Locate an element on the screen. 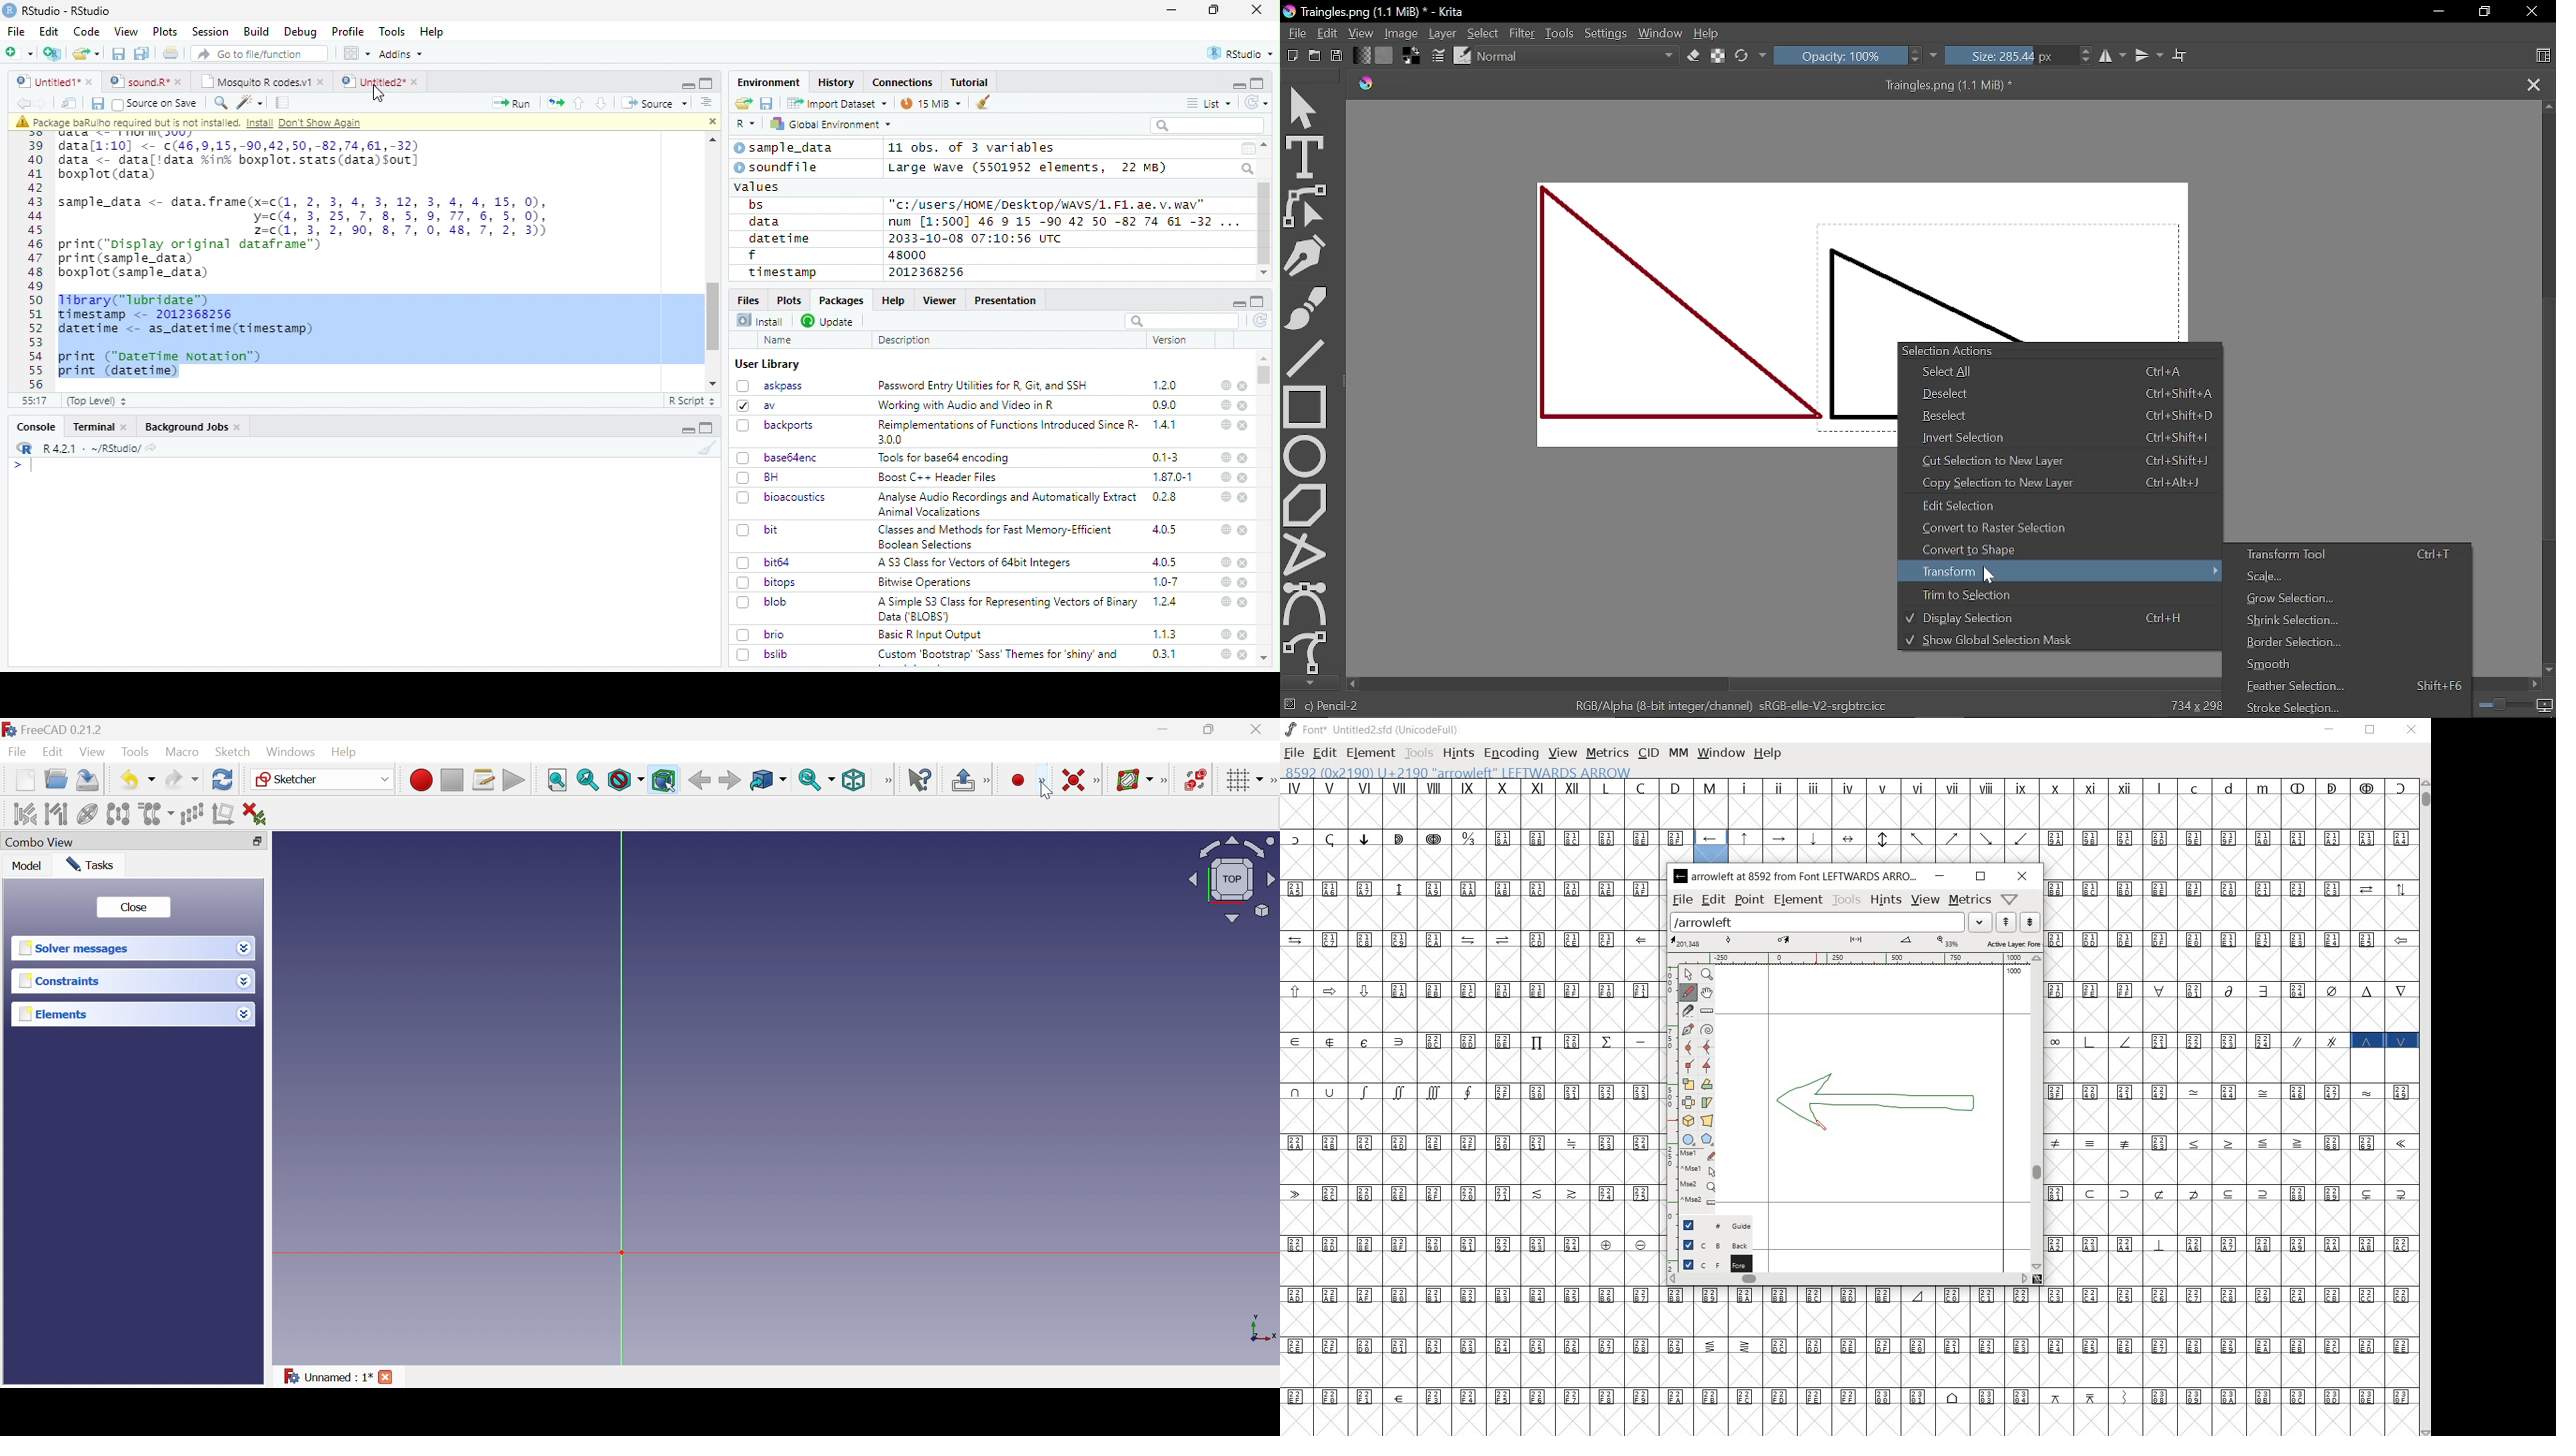 The width and height of the screenshot is (2576, 1456). soundfile is located at coordinates (777, 168).